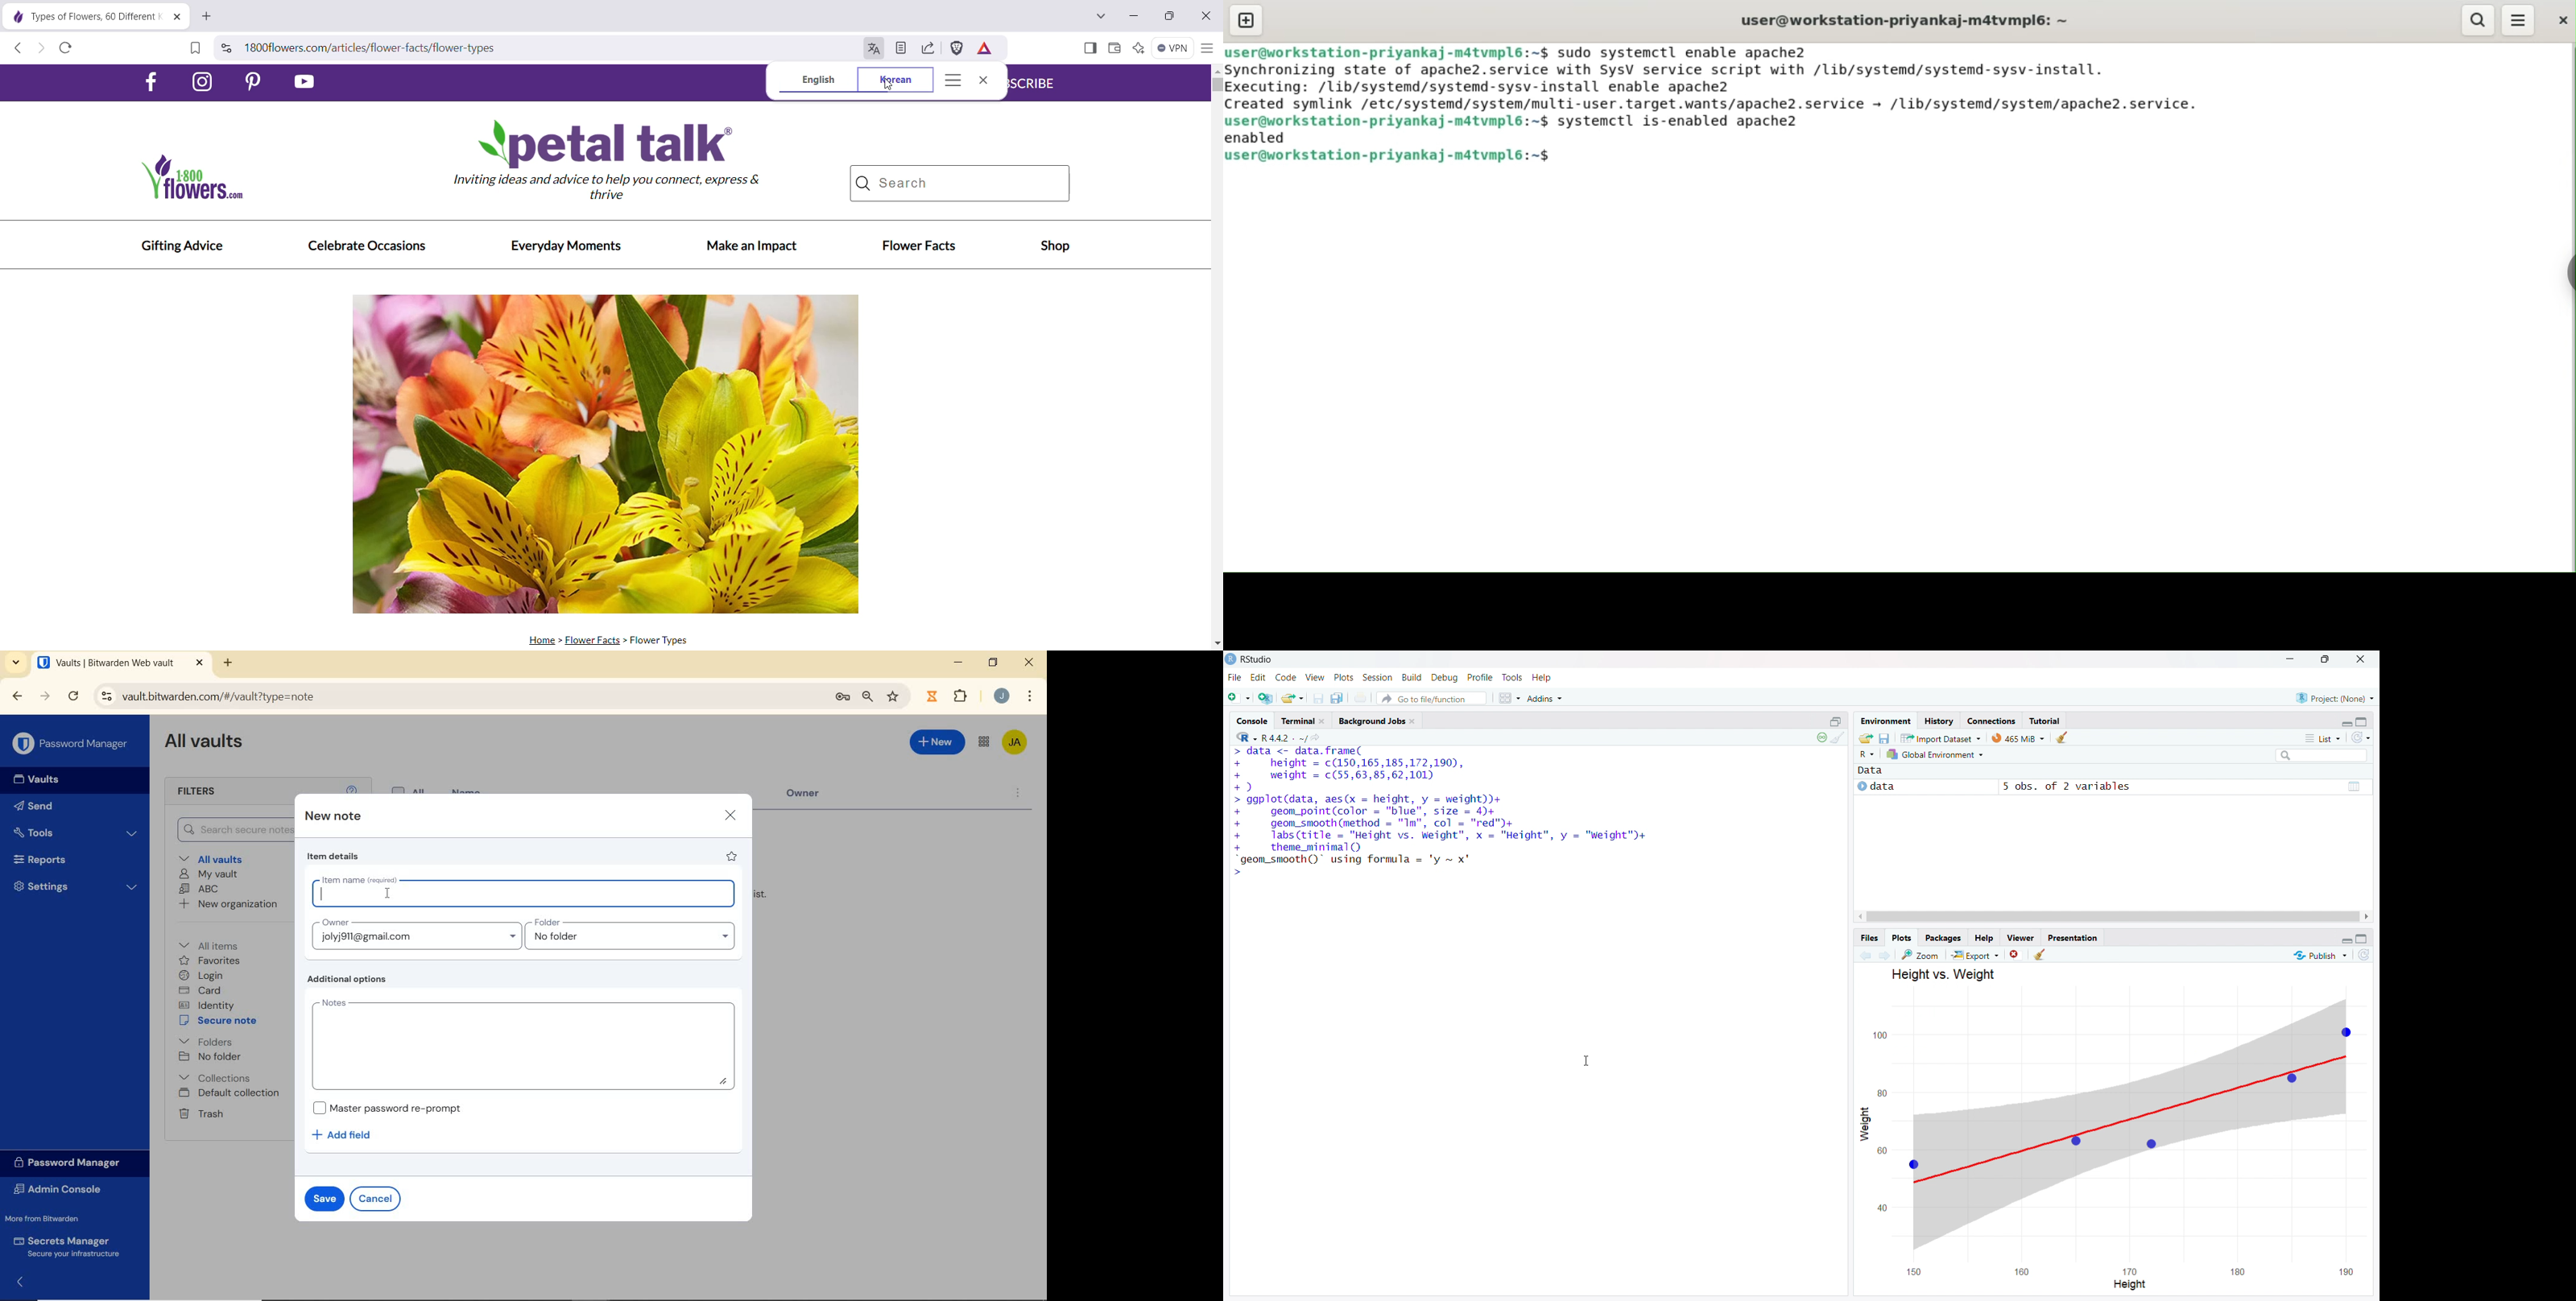 This screenshot has height=1316, width=2576. What do you see at coordinates (218, 1077) in the screenshot?
I see `Collections` at bounding box center [218, 1077].